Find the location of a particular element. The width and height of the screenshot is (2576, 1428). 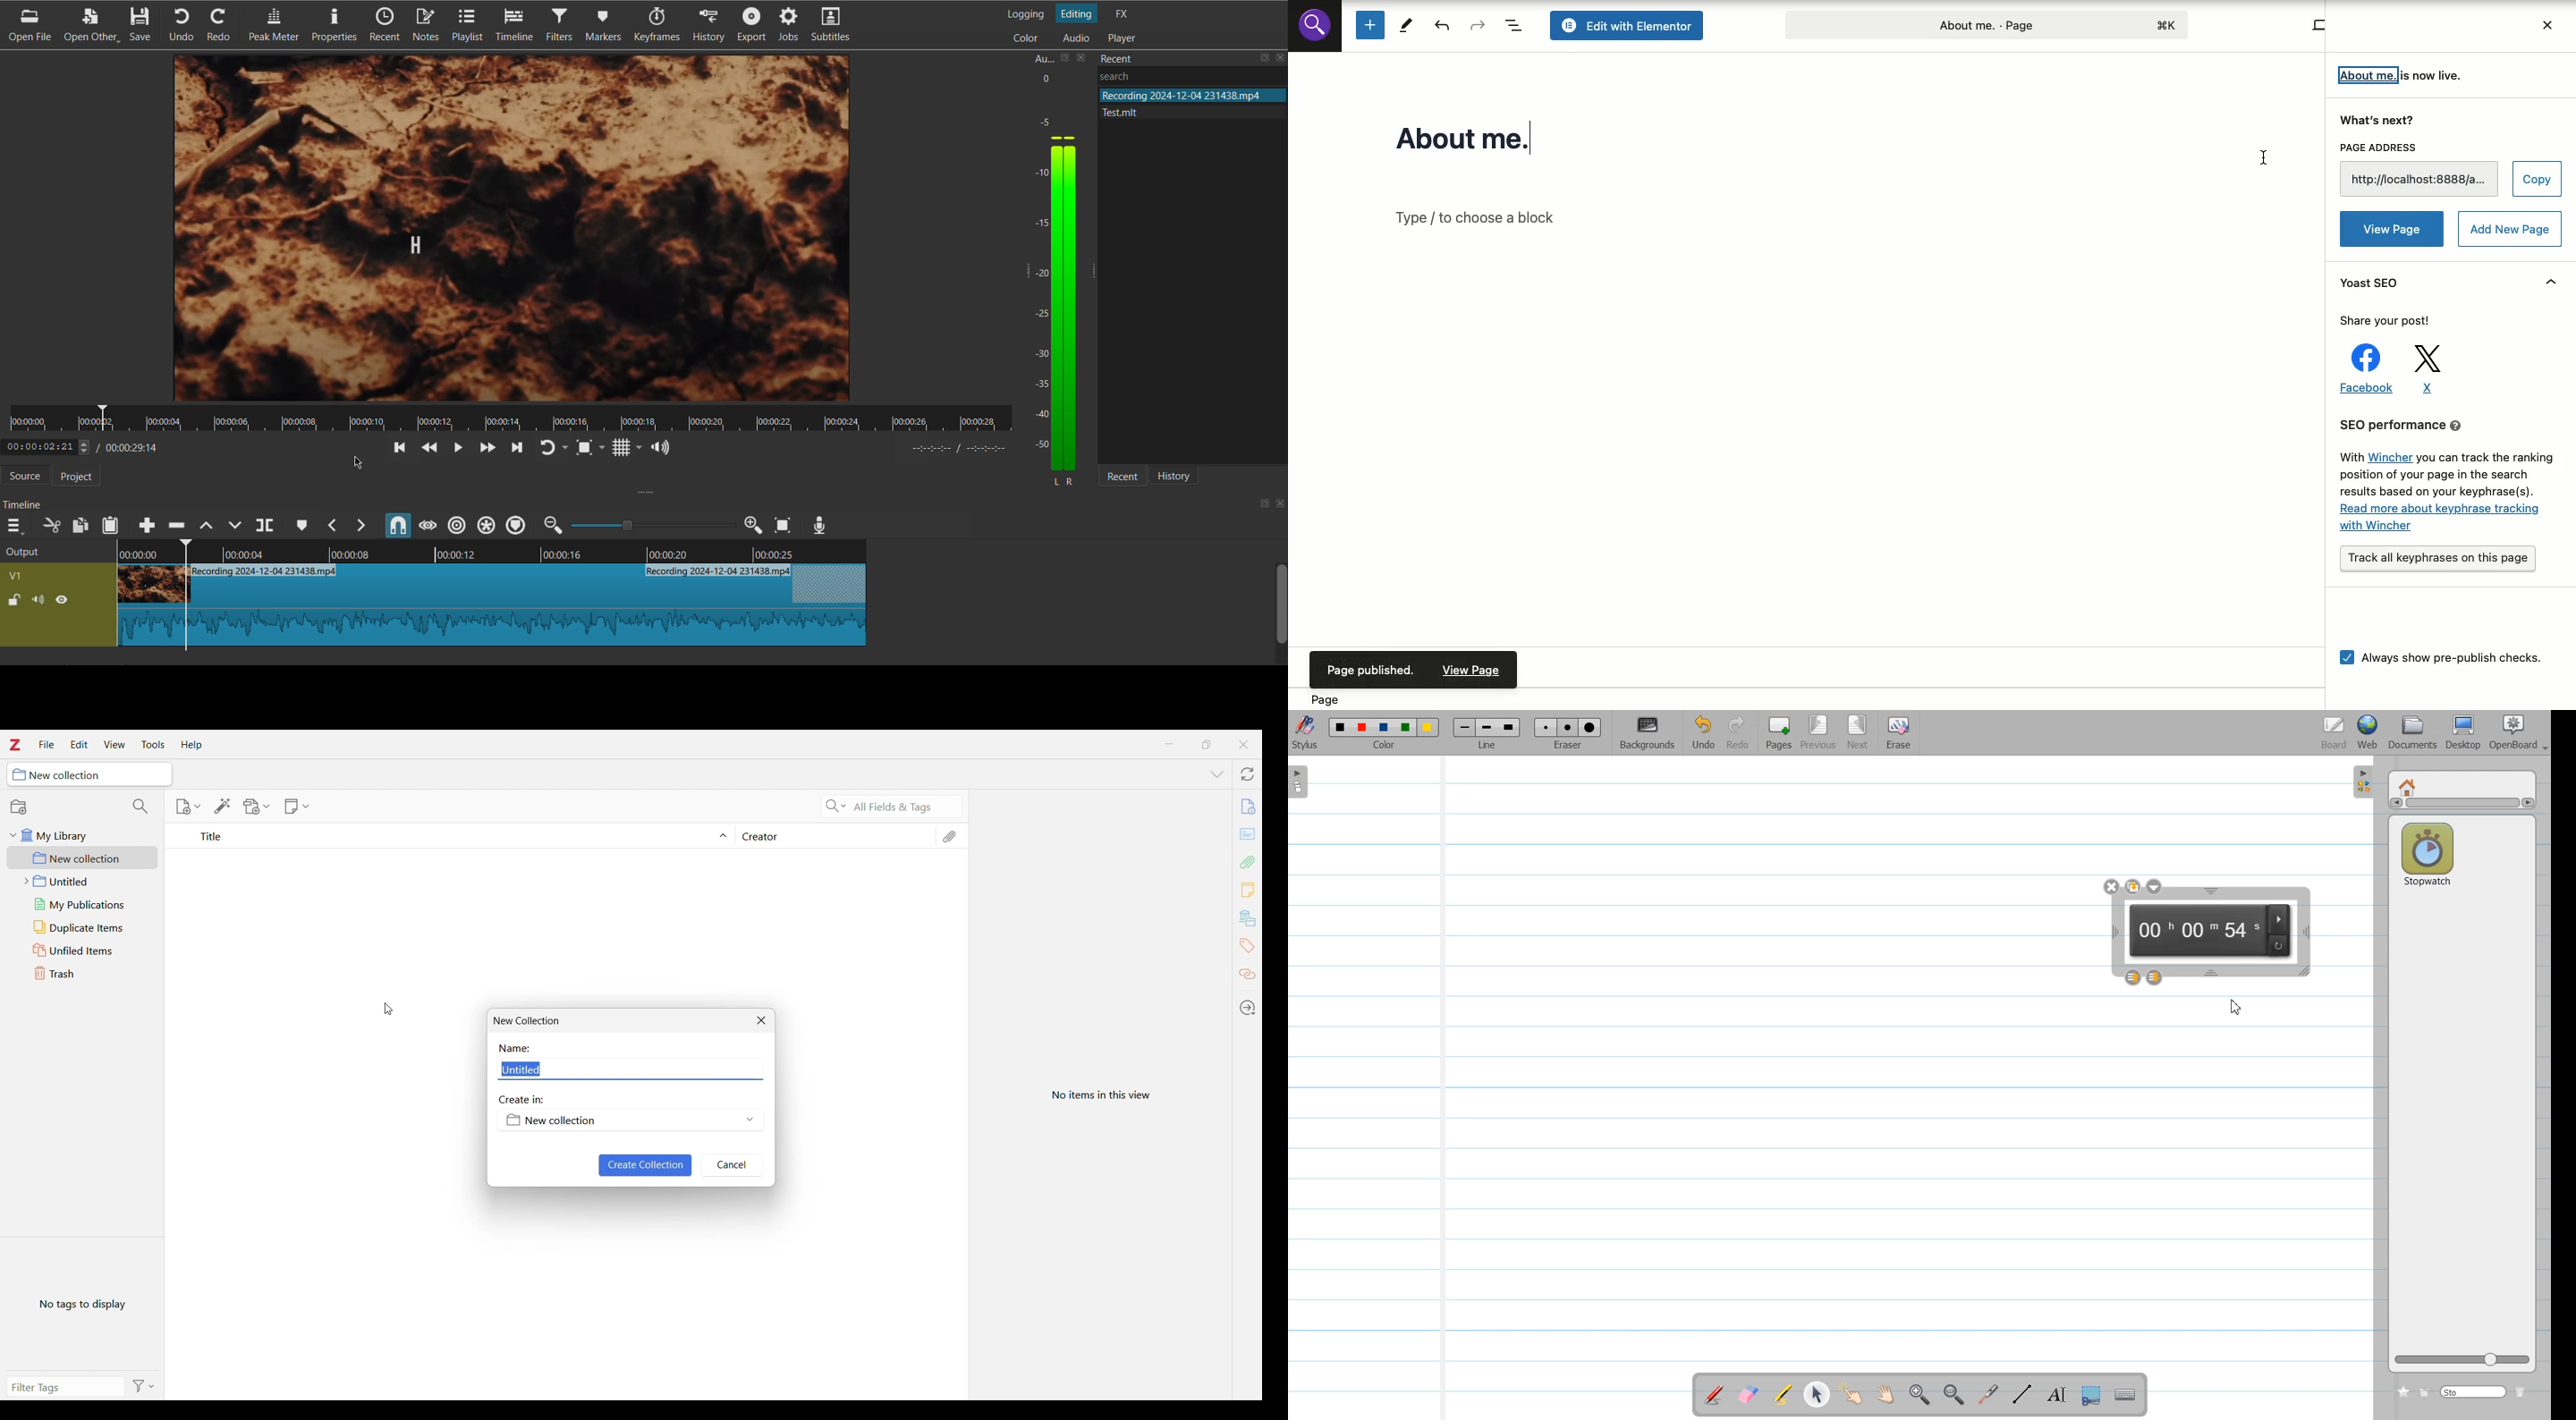

Markers is located at coordinates (603, 26).